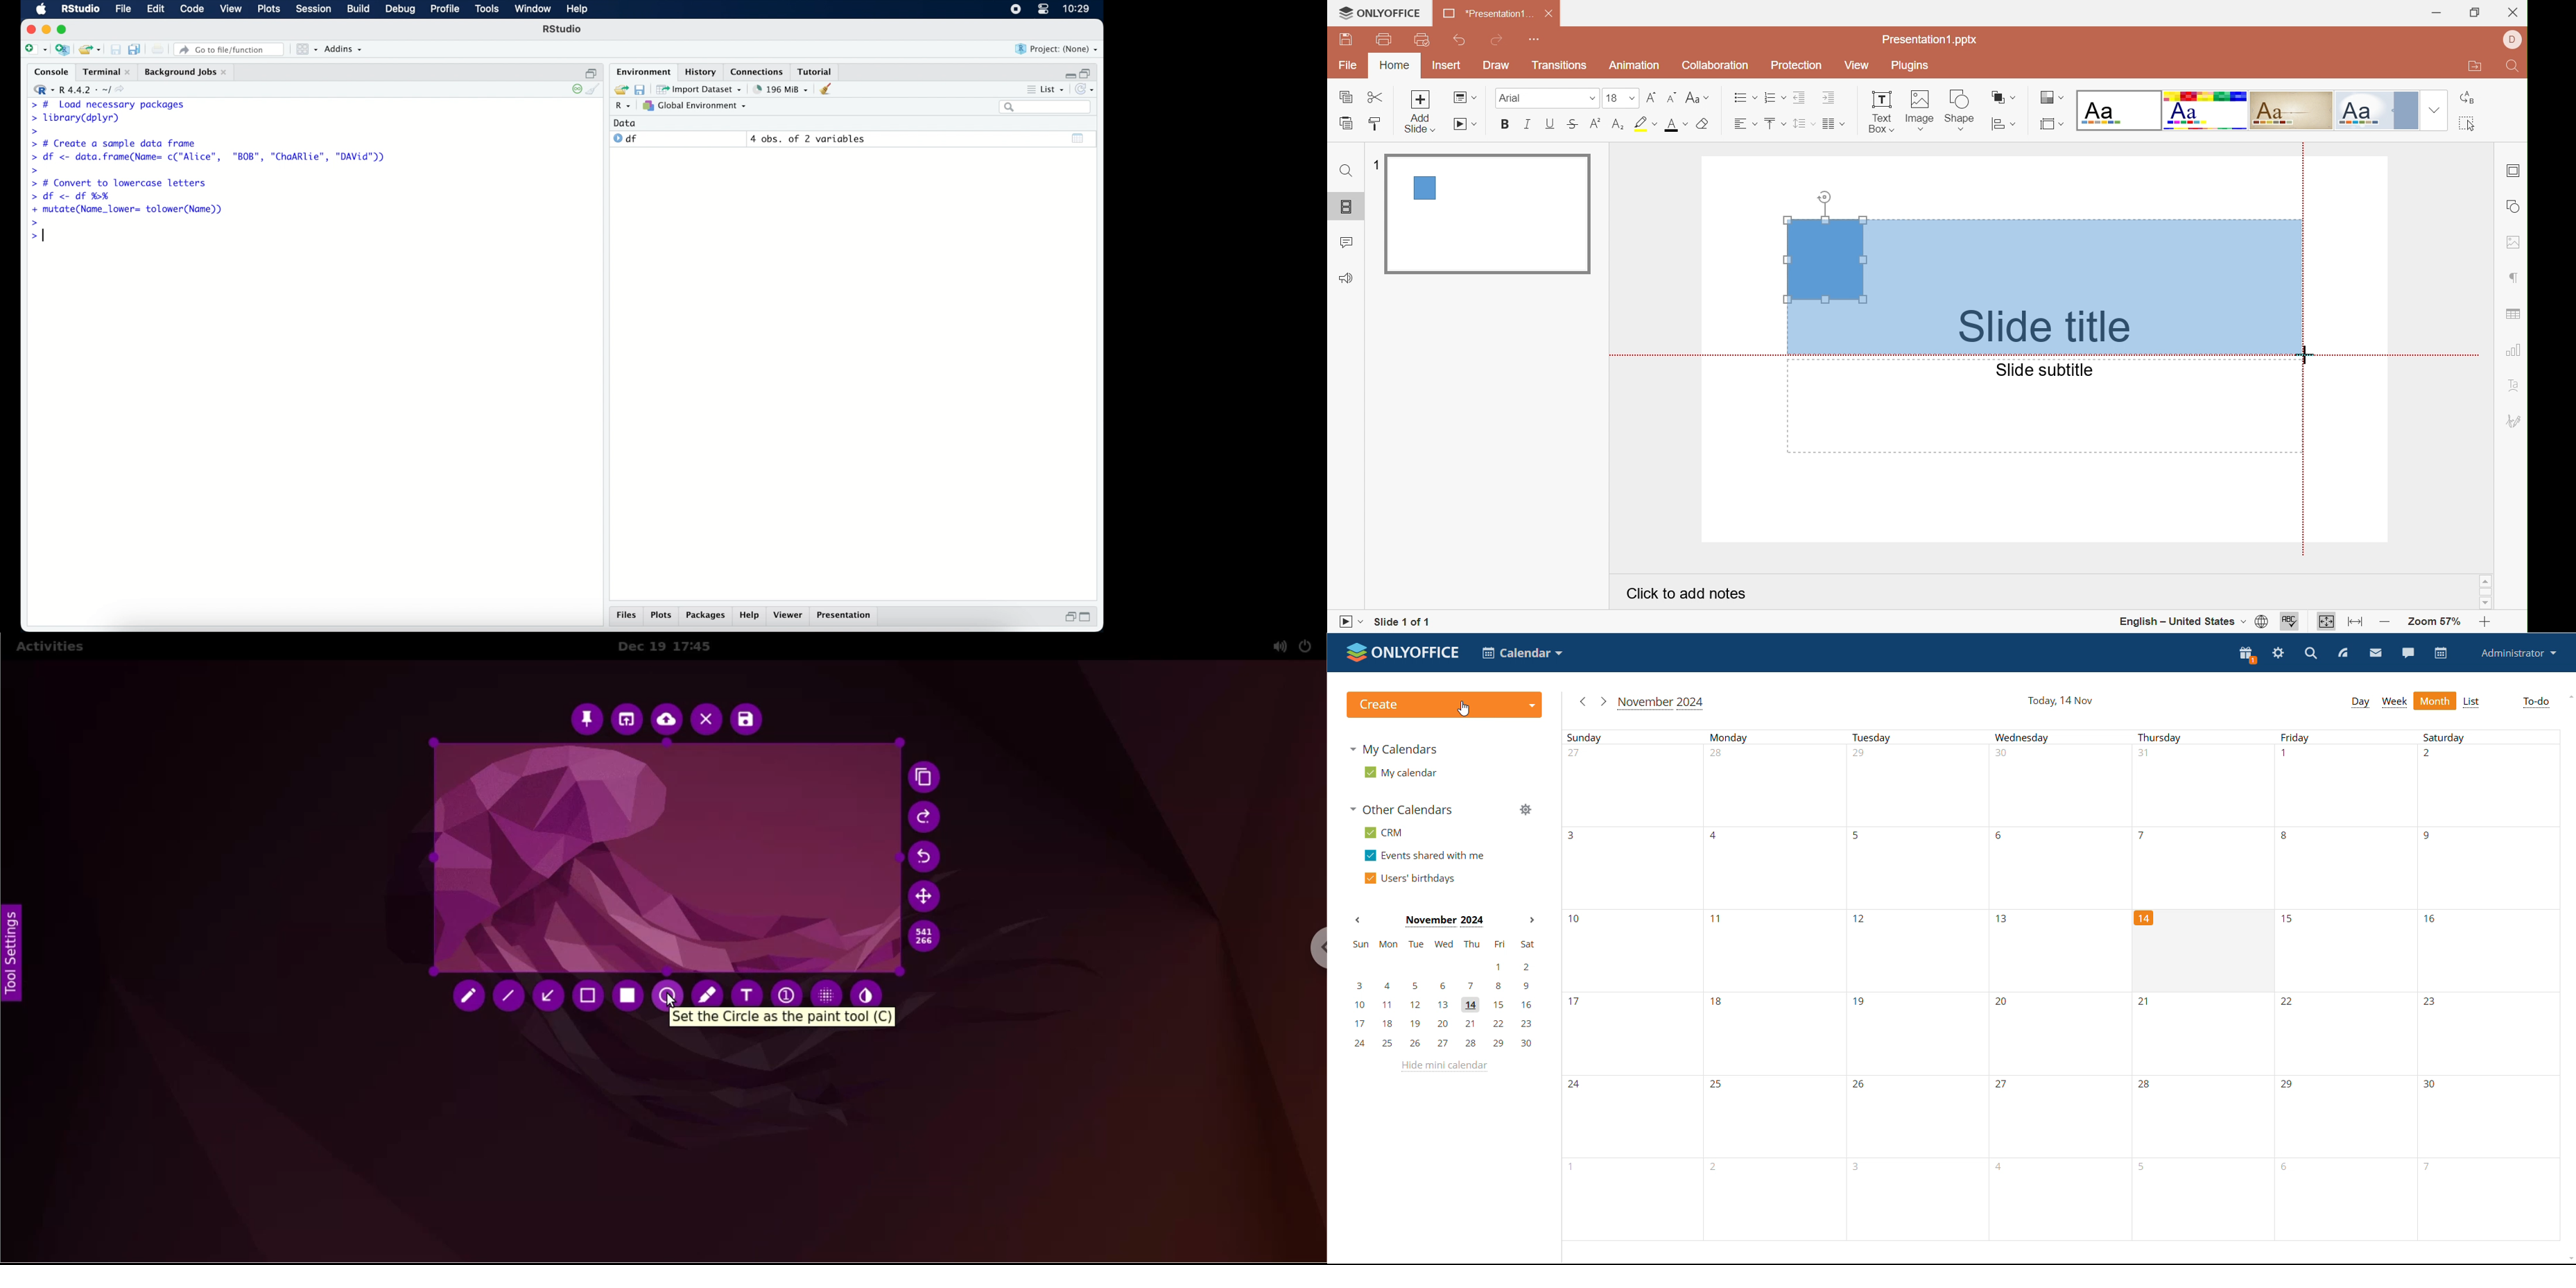 This screenshot has height=1288, width=2576. I want to click on help, so click(749, 617).